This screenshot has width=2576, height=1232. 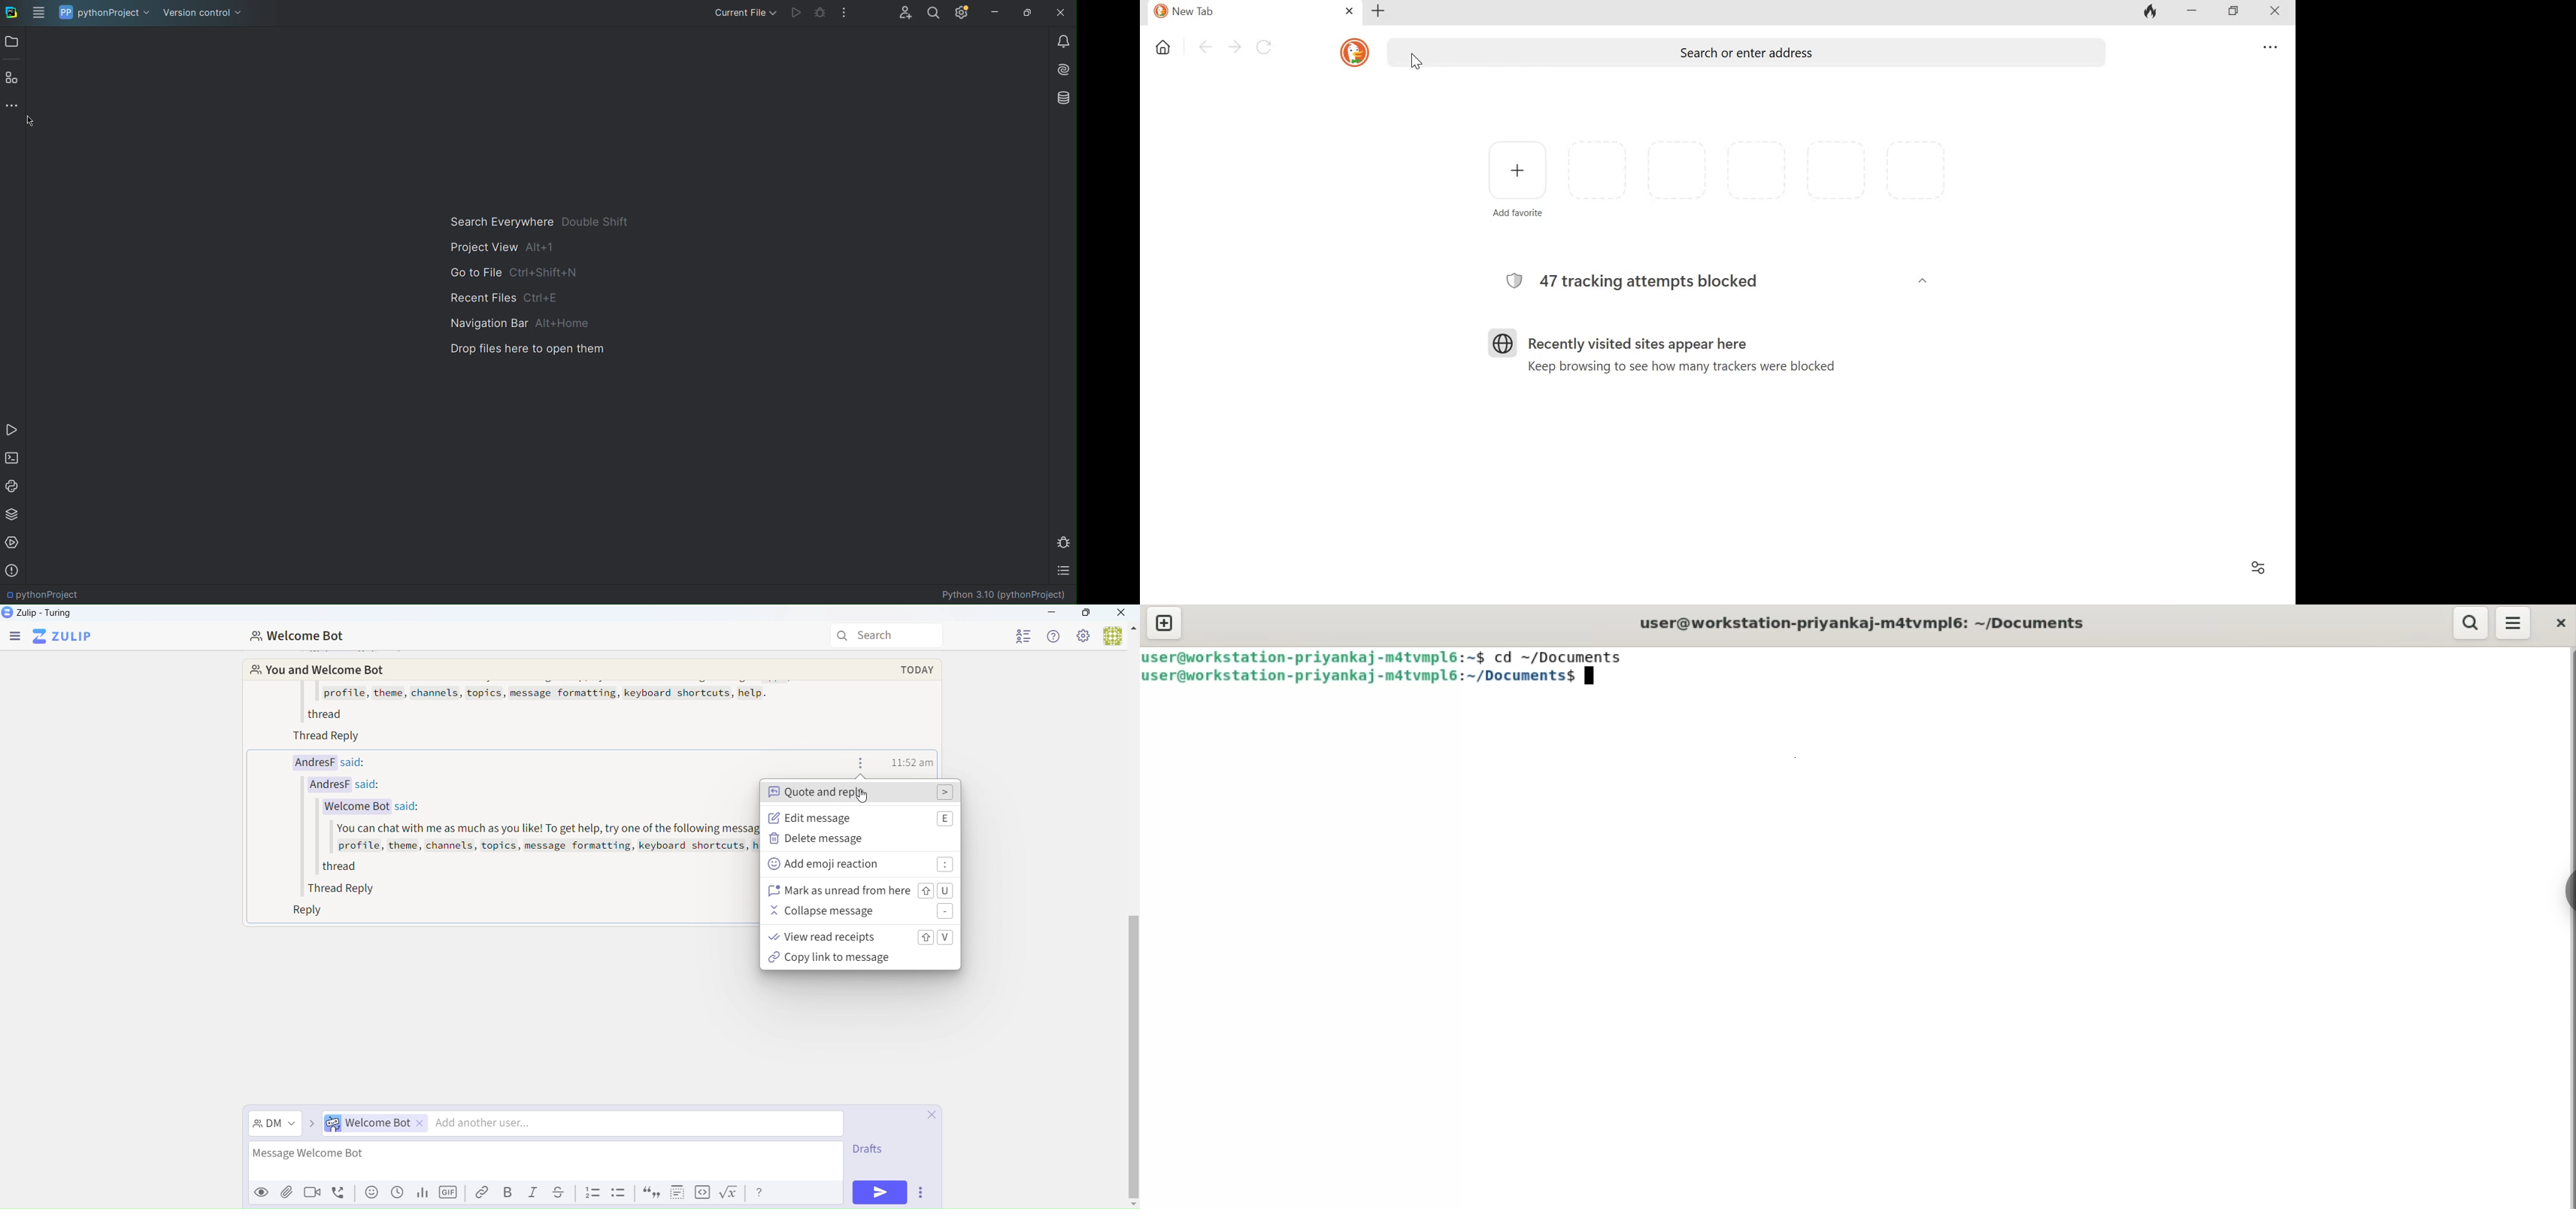 What do you see at coordinates (12, 513) in the screenshot?
I see `Python Packages` at bounding box center [12, 513].